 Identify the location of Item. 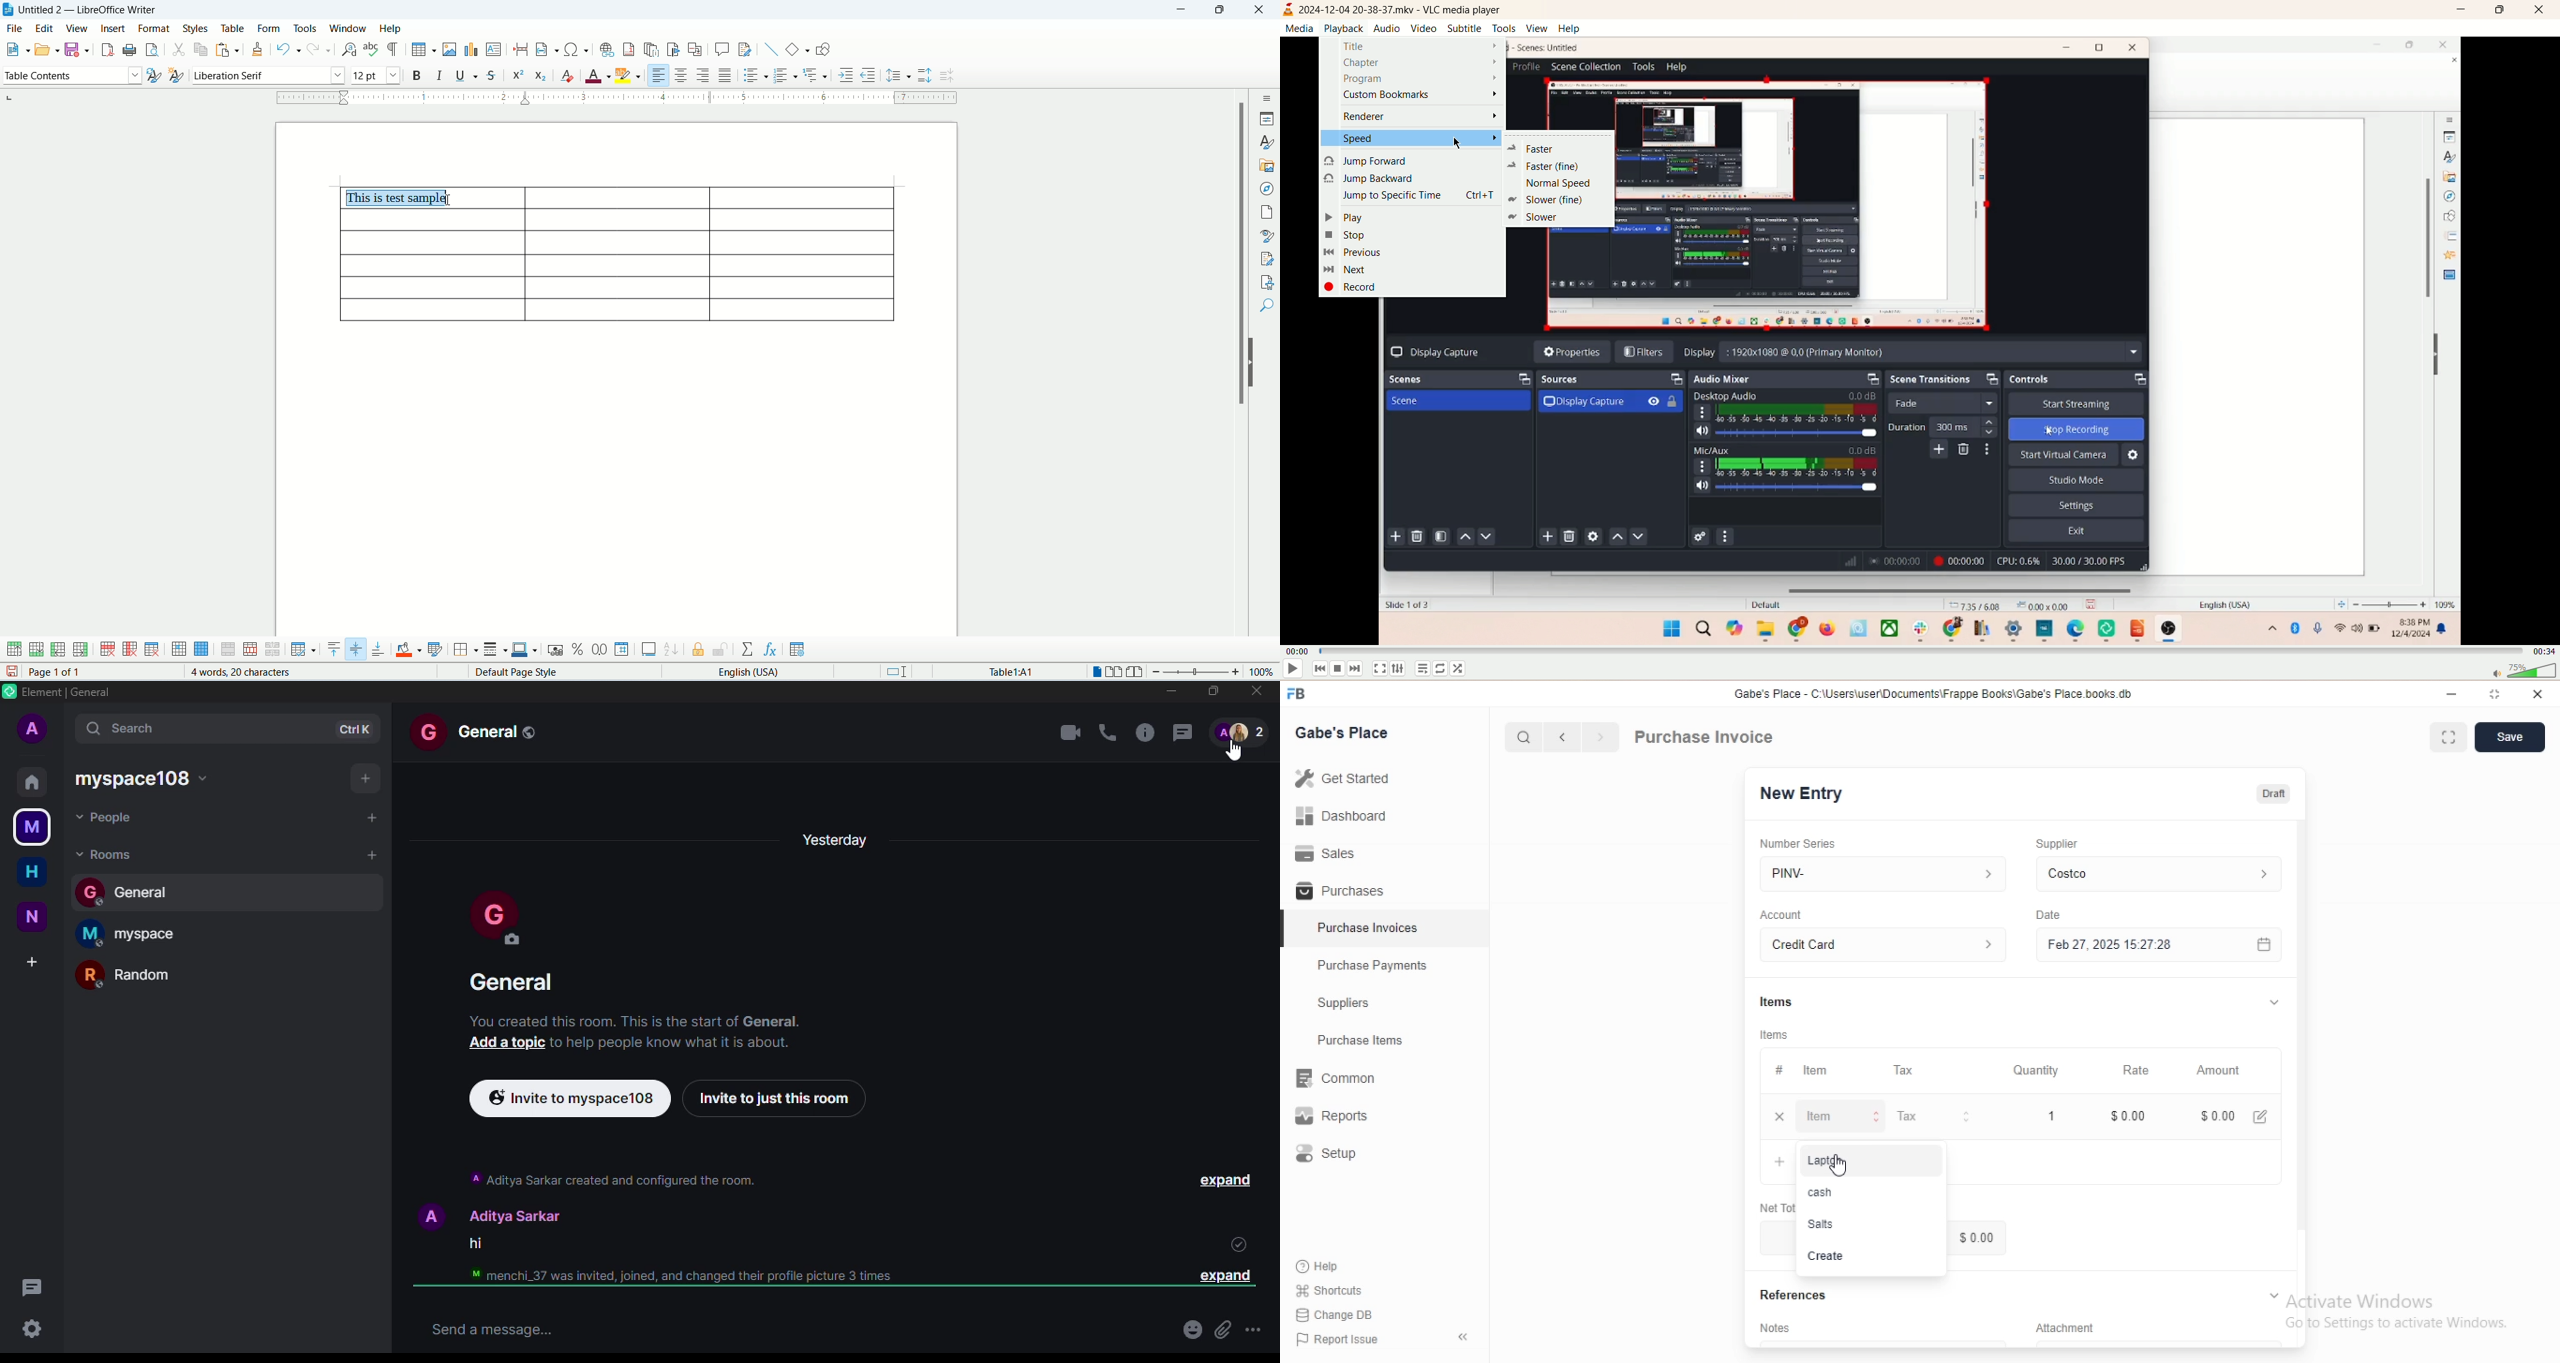
(1839, 1116).